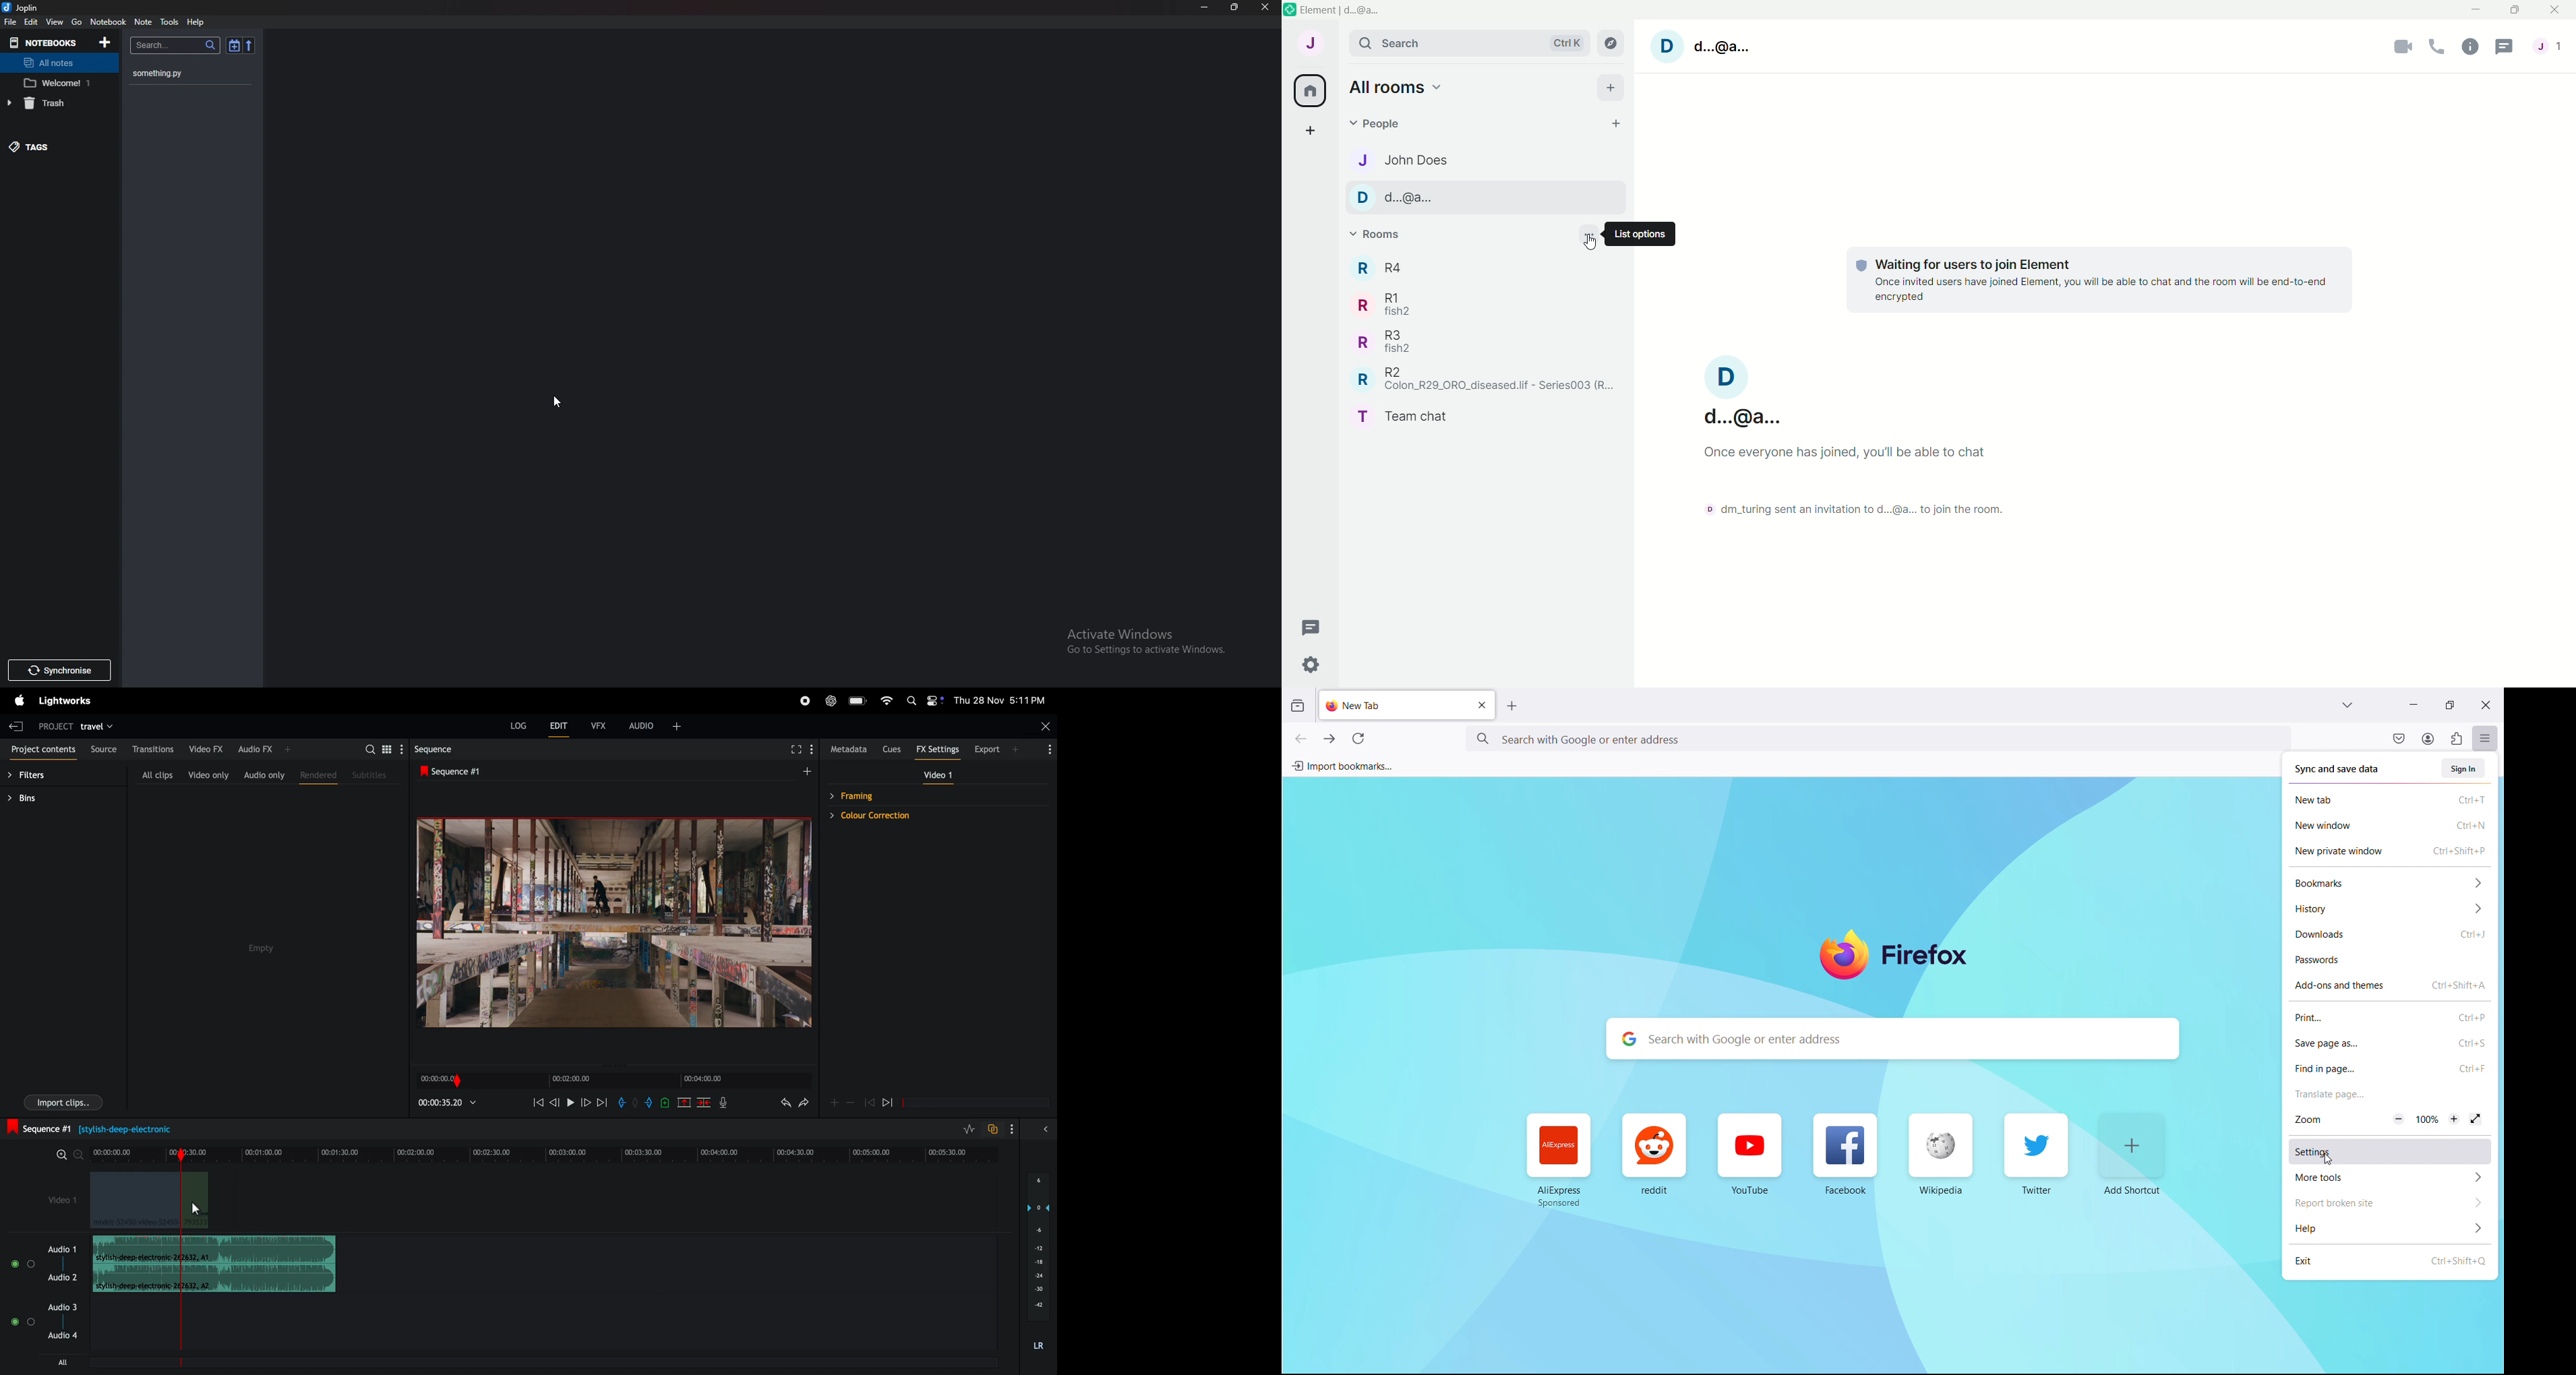  What do you see at coordinates (851, 1104) in the screenshot?
I see `zoom out` at bounding box center [851, 1104].